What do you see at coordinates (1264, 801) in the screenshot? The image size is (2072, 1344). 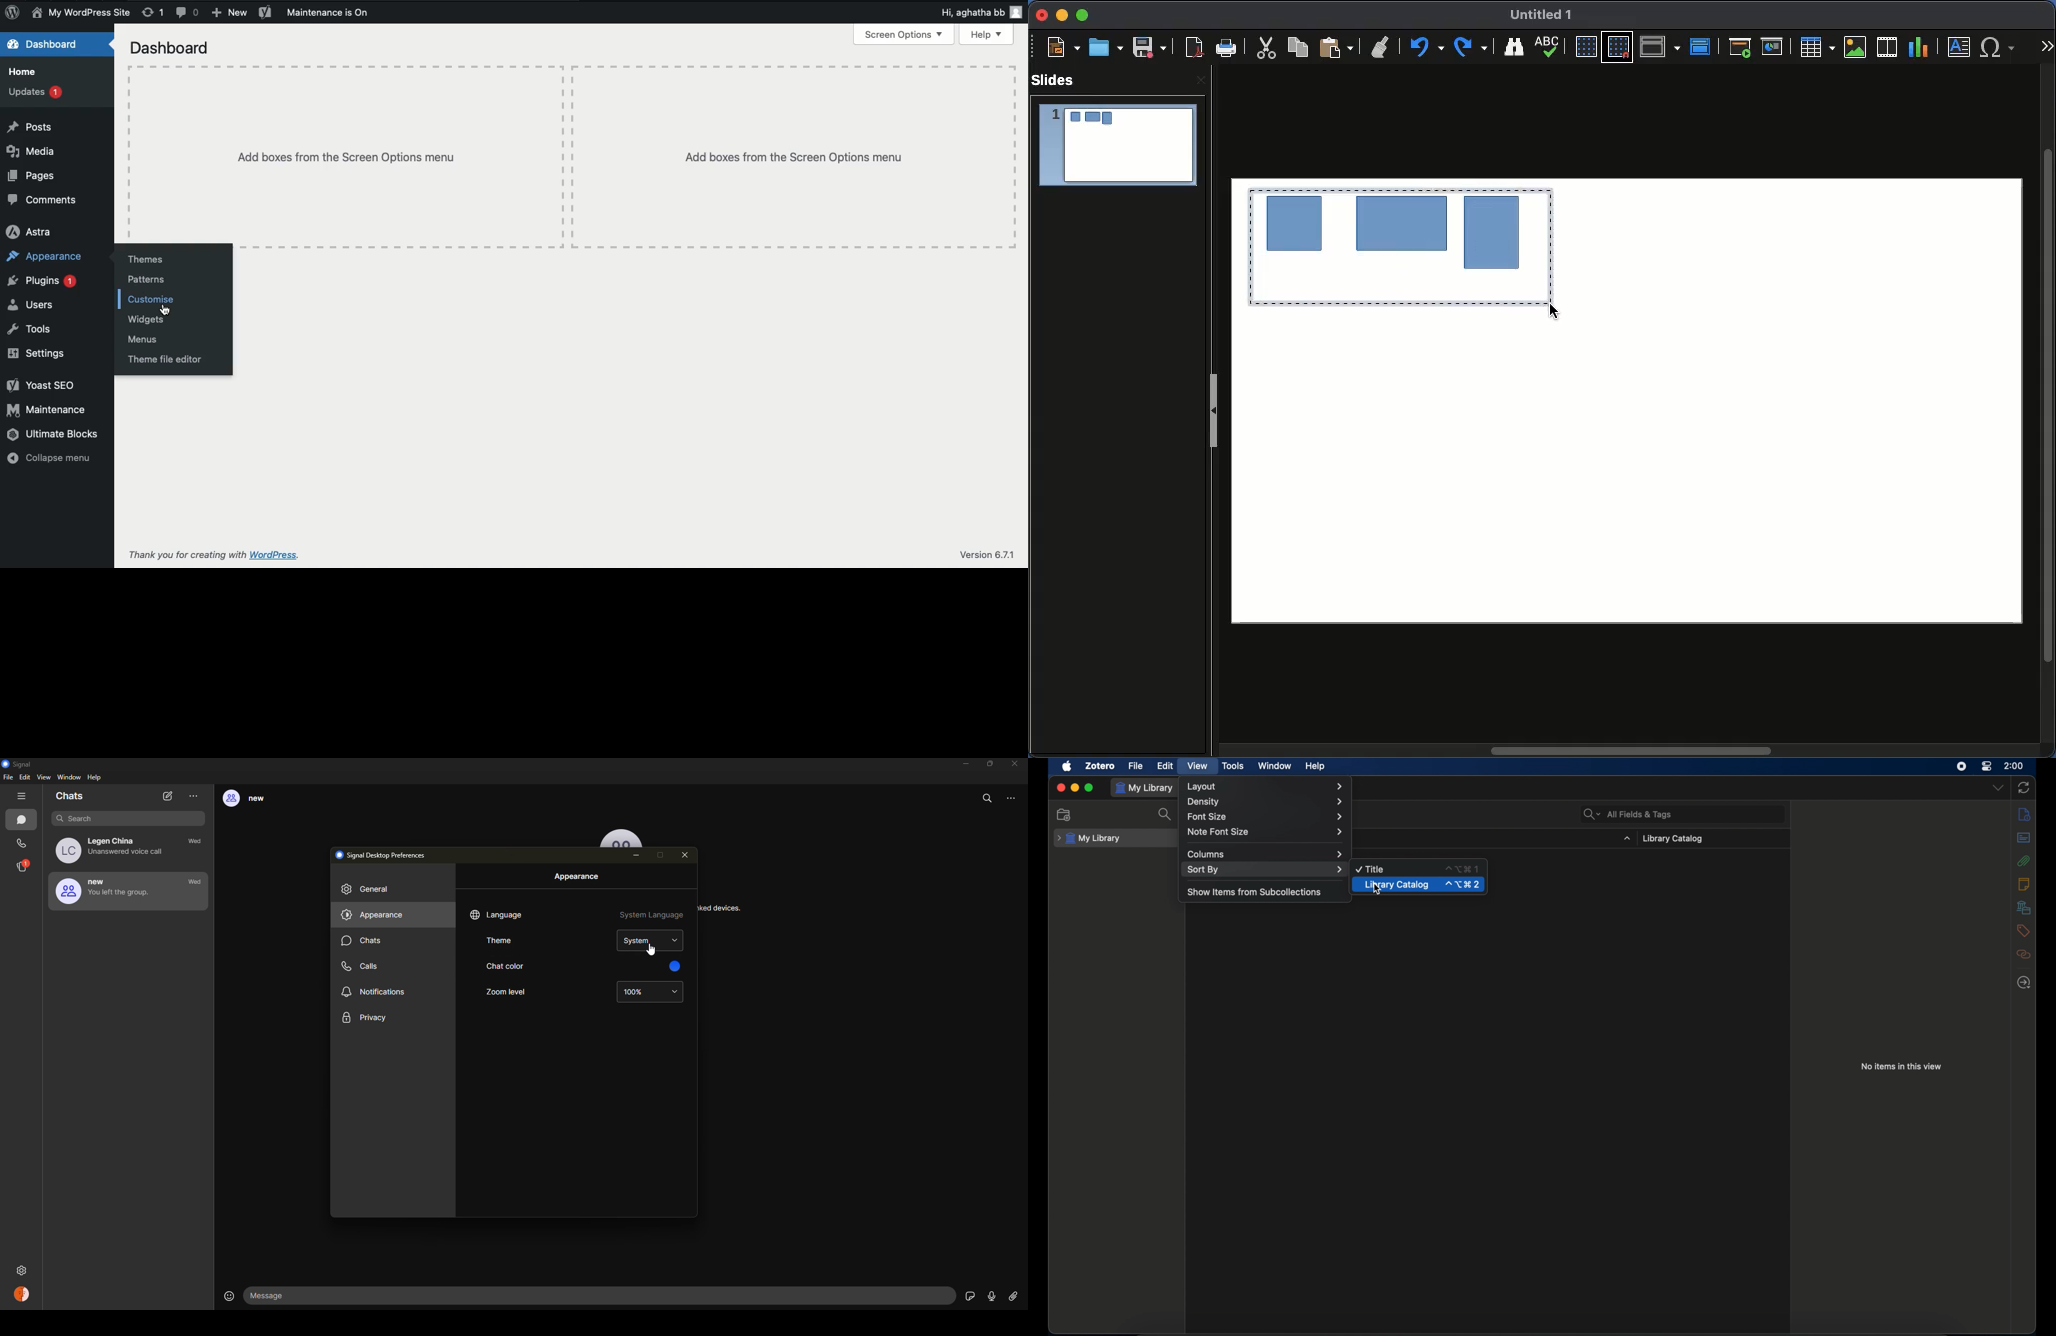 I see `density` at bounding box center [1264, 801].